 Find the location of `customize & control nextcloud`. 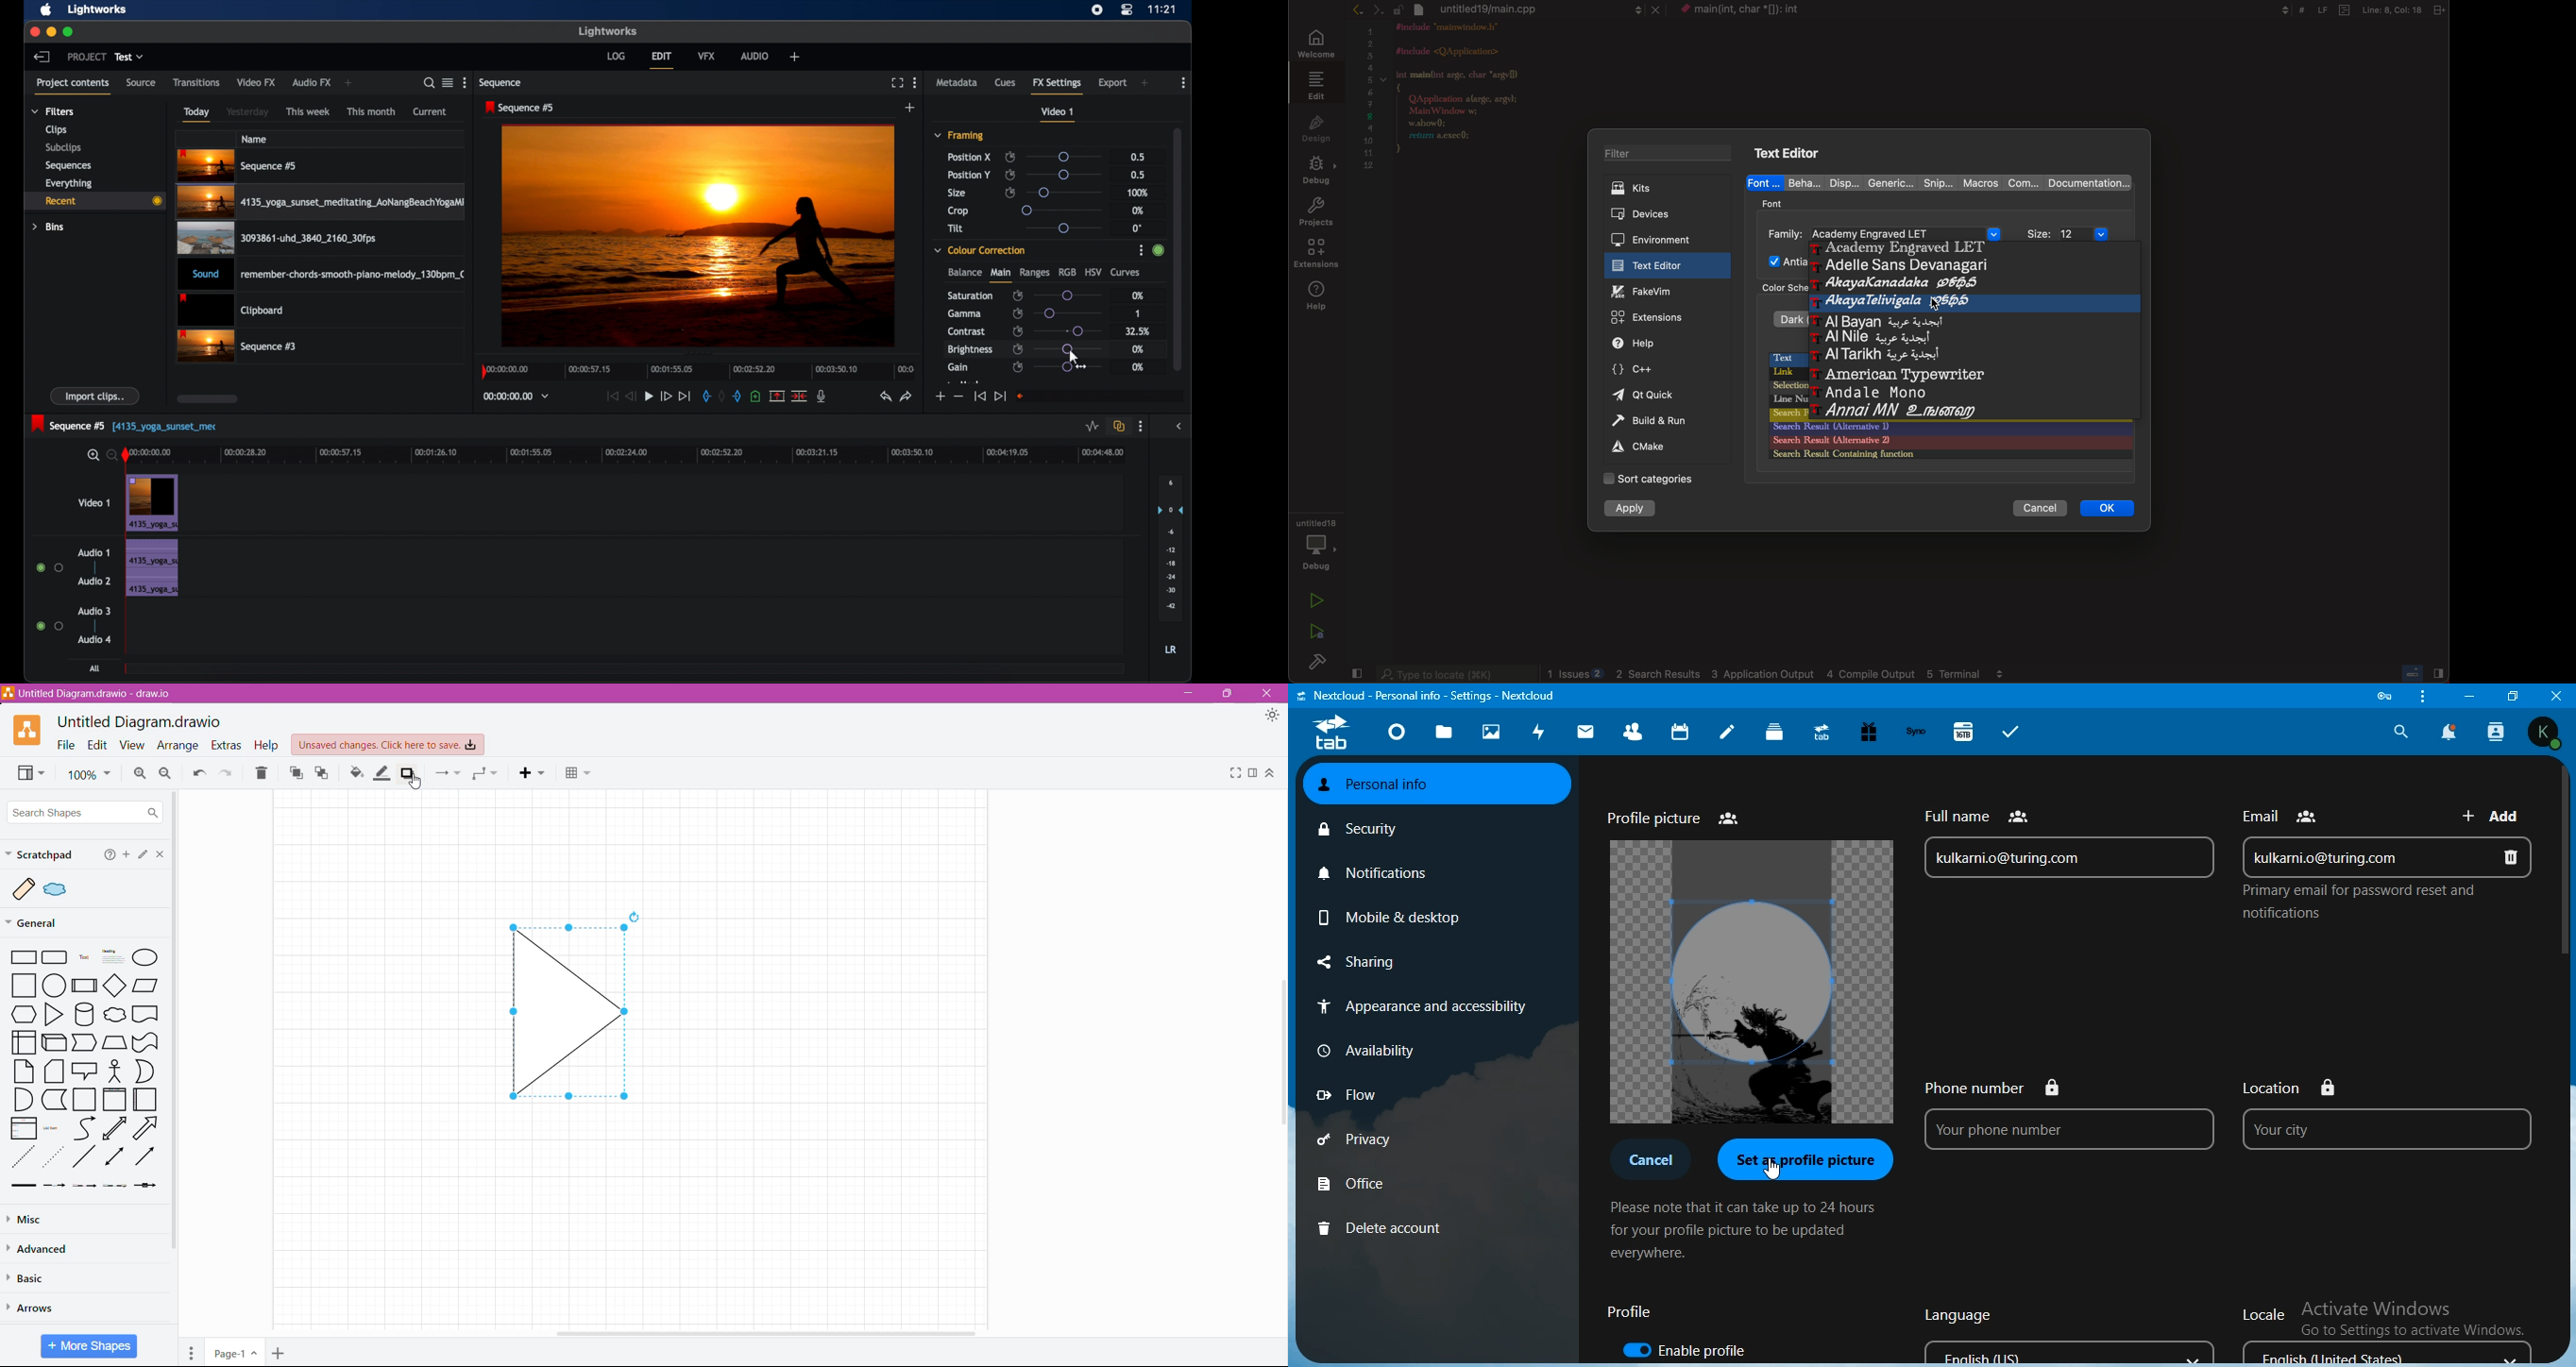

customize & control nextcloud is located at coordinates (2420, 697).